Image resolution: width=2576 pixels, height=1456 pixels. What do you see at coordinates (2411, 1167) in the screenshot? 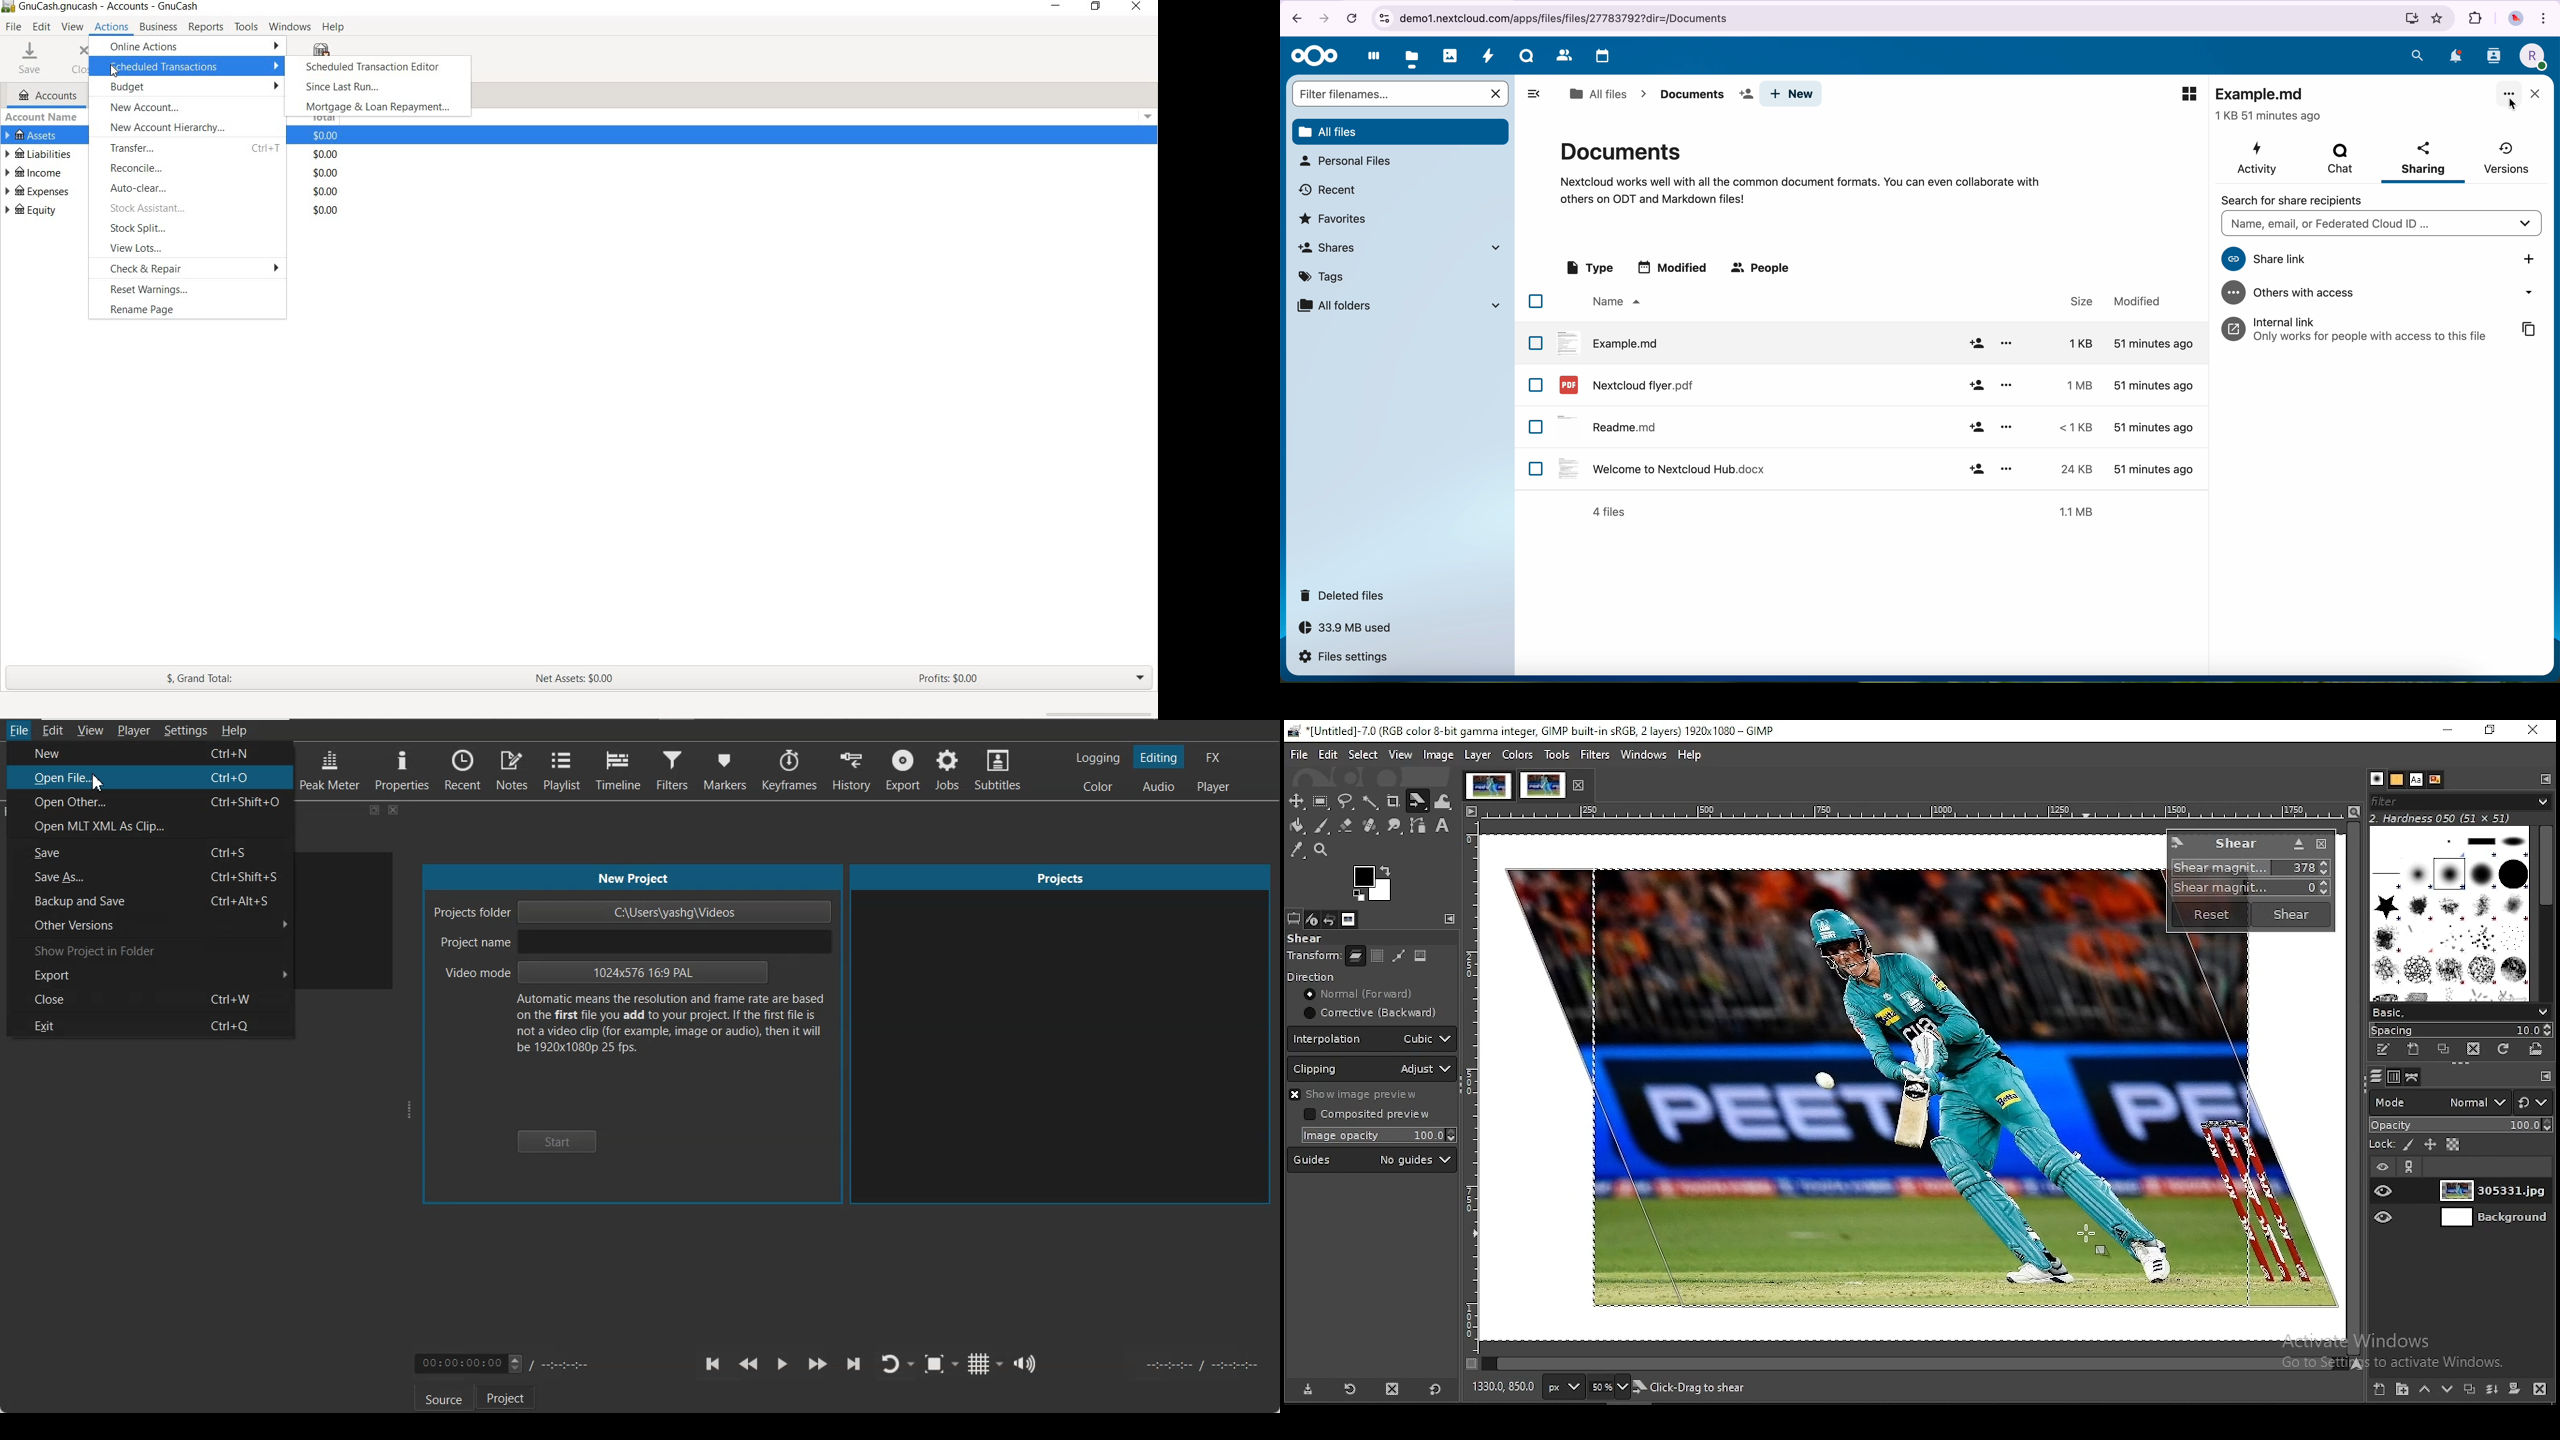
I see `link` at bounding box center [2411, 1167].